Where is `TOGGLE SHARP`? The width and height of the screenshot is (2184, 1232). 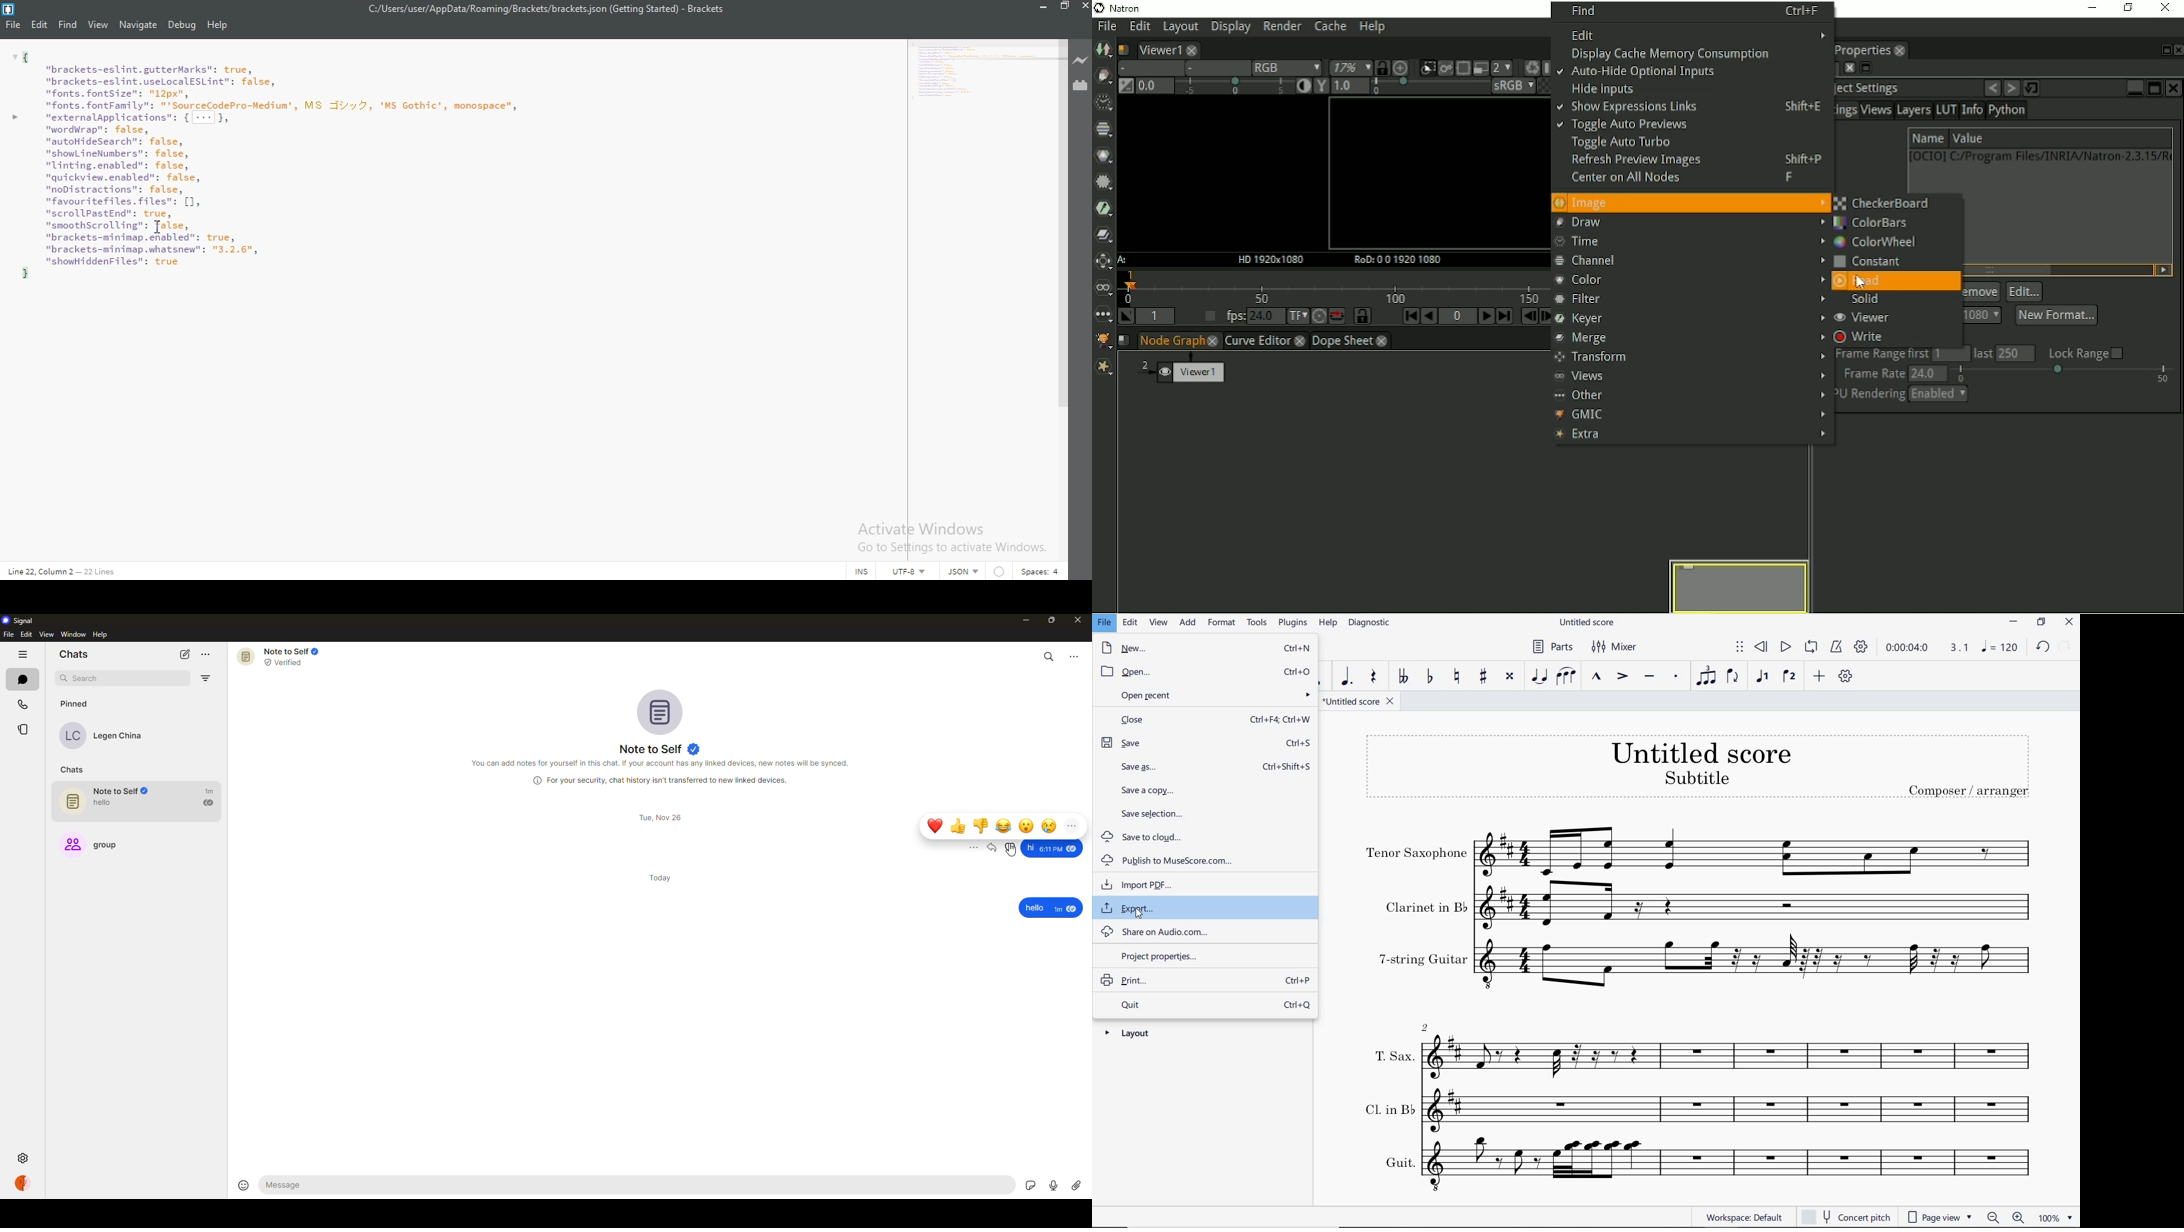 TOGGLE SHARP is located at coordinates (1484, 678).